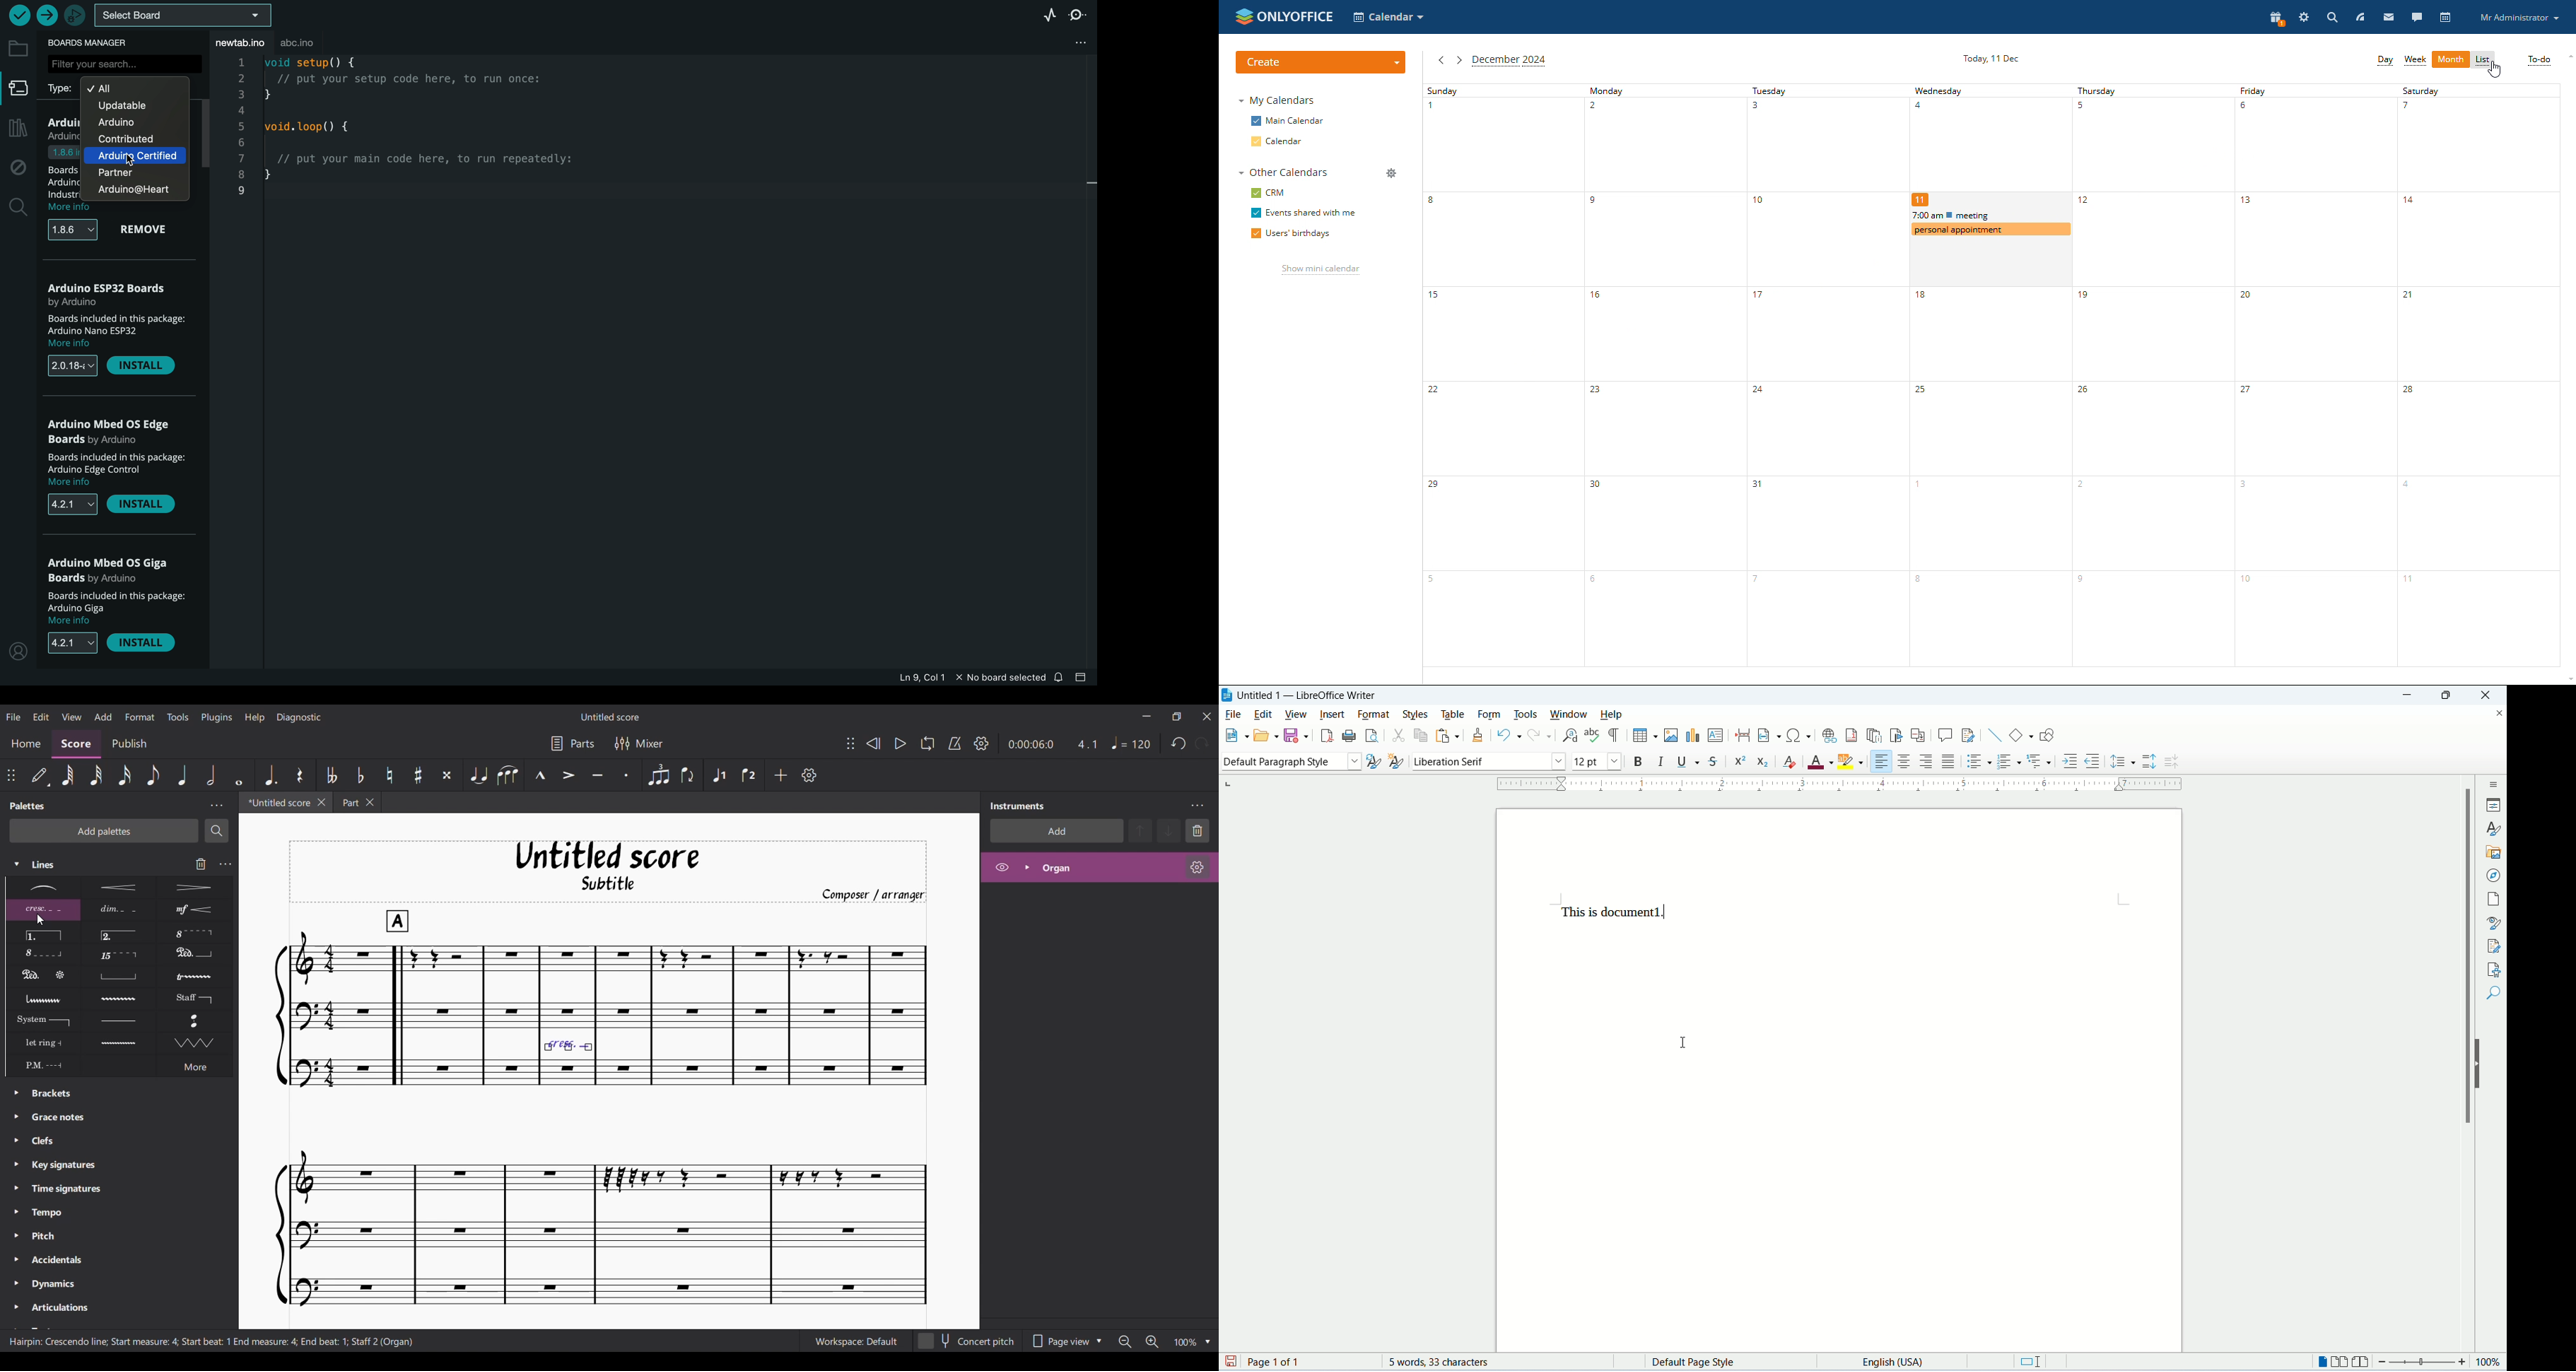  I want to click on insert, so click(1331, 714).